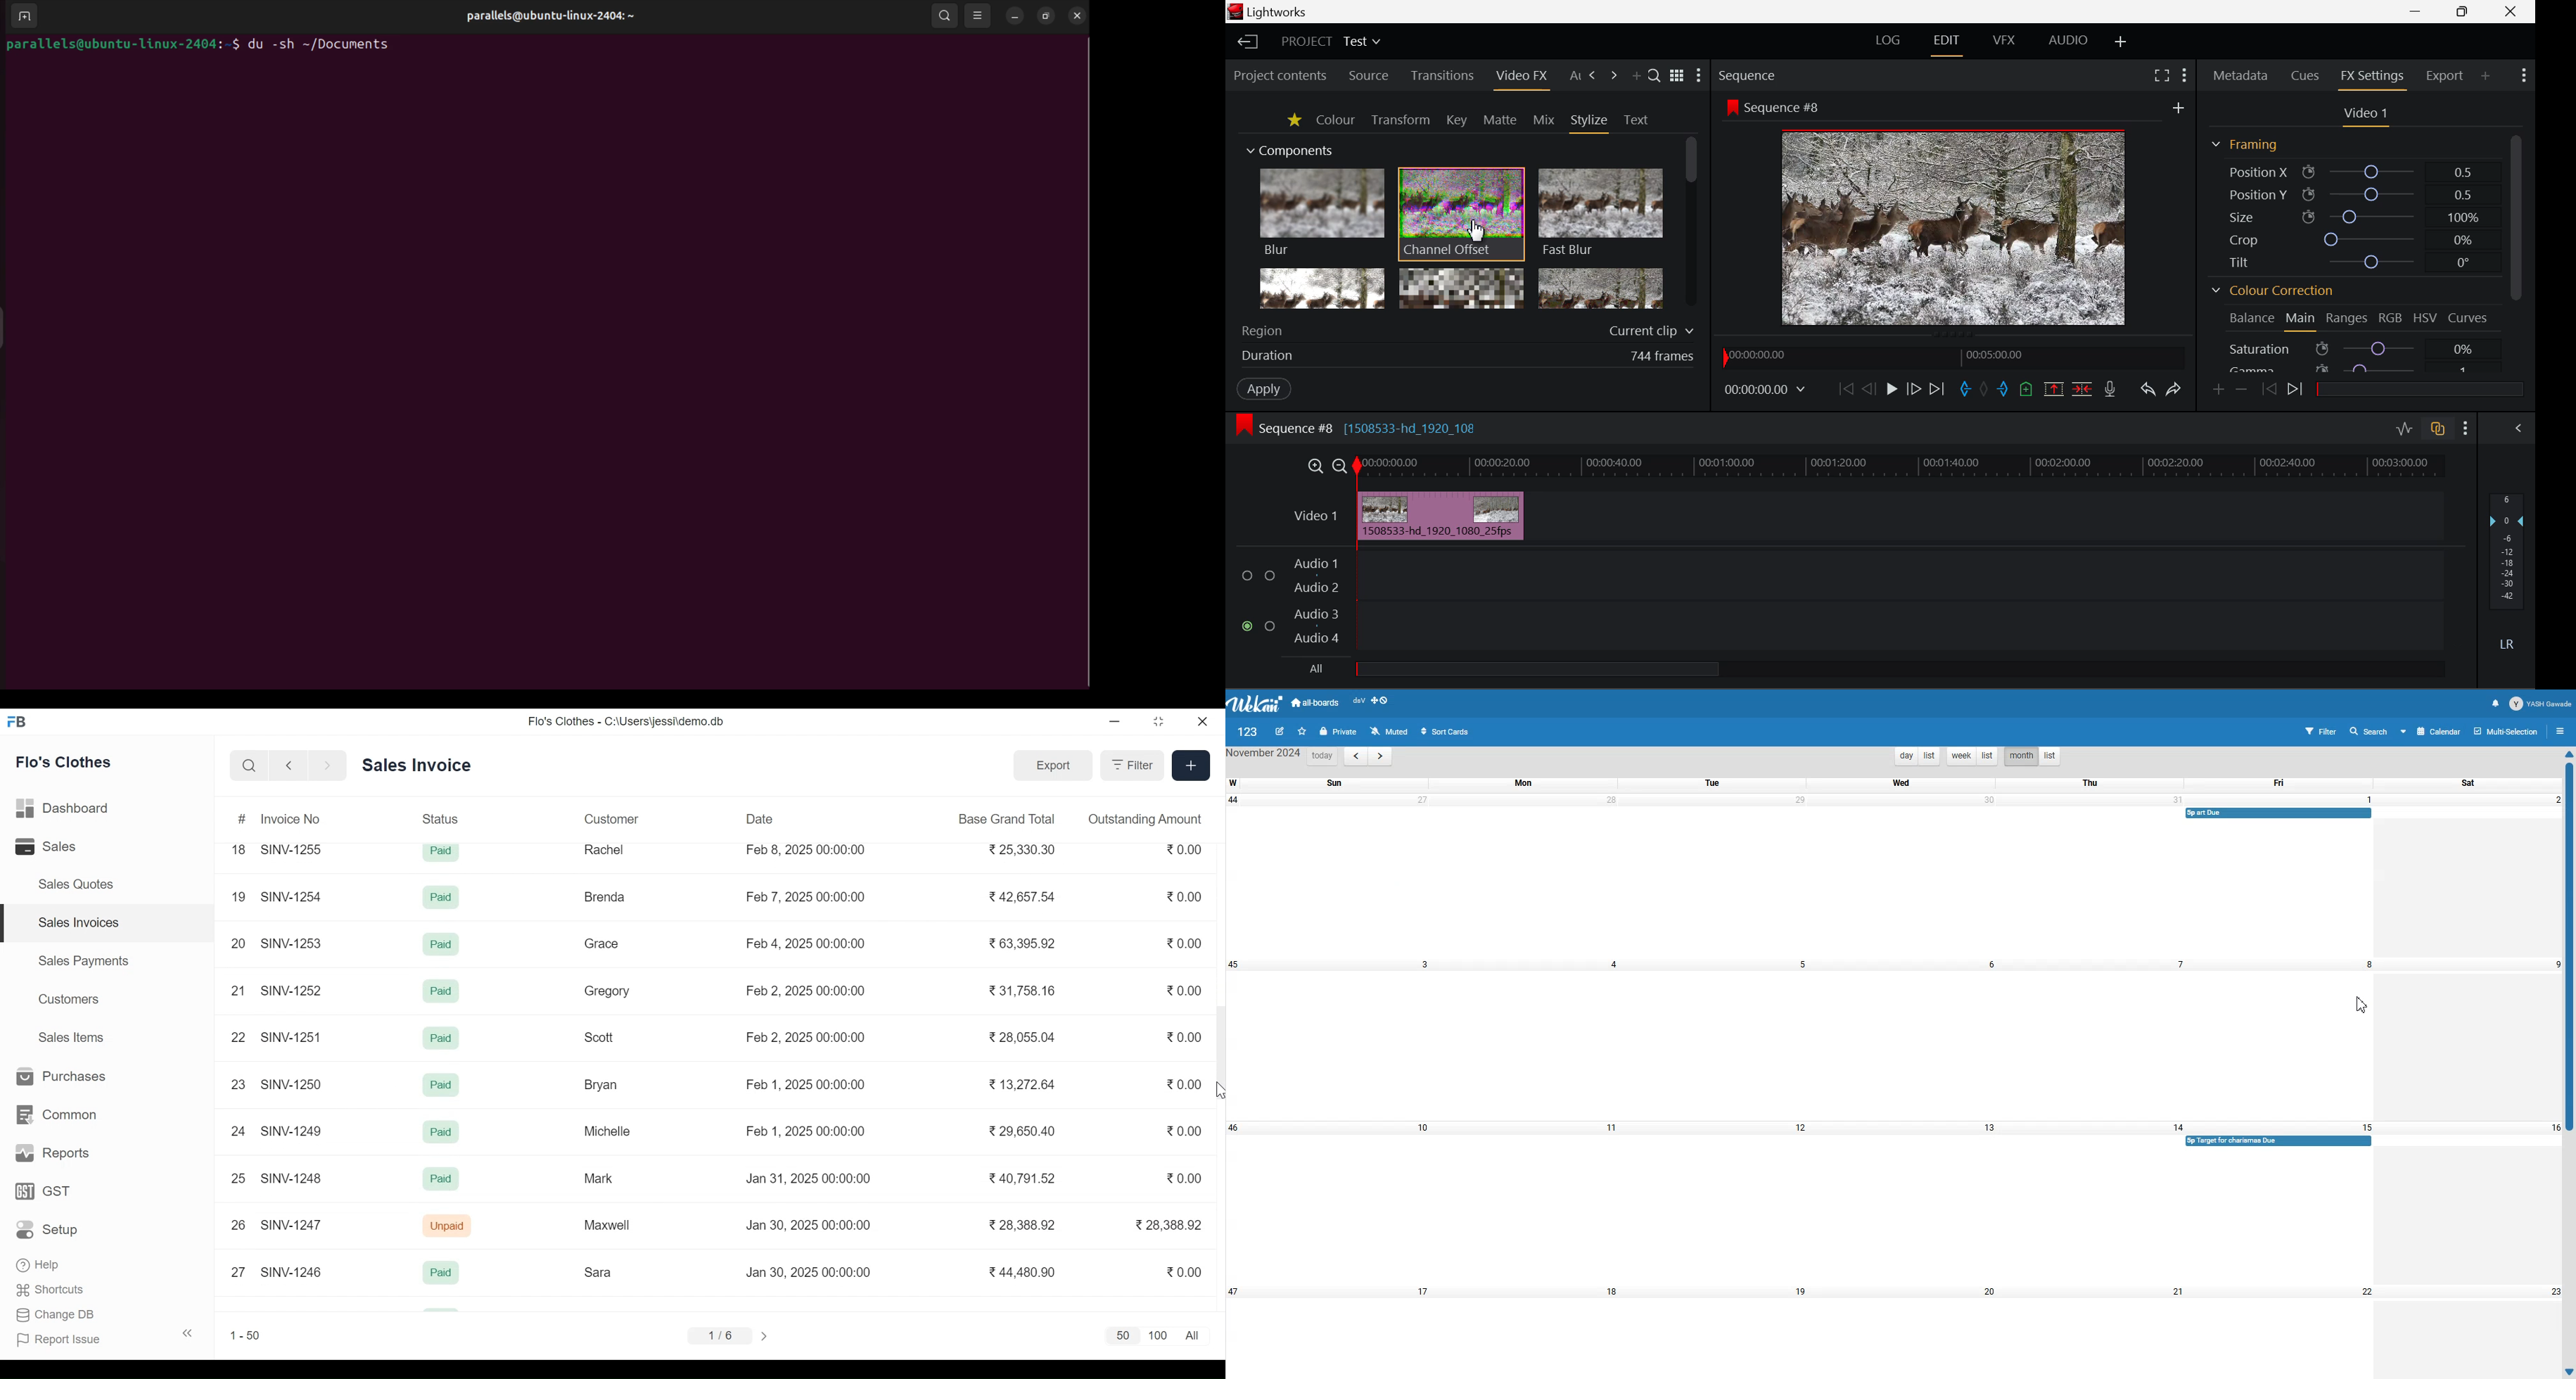  Describe the element at coordinates (1294, 122) in the screenshot. I see `Favorites` at that location.